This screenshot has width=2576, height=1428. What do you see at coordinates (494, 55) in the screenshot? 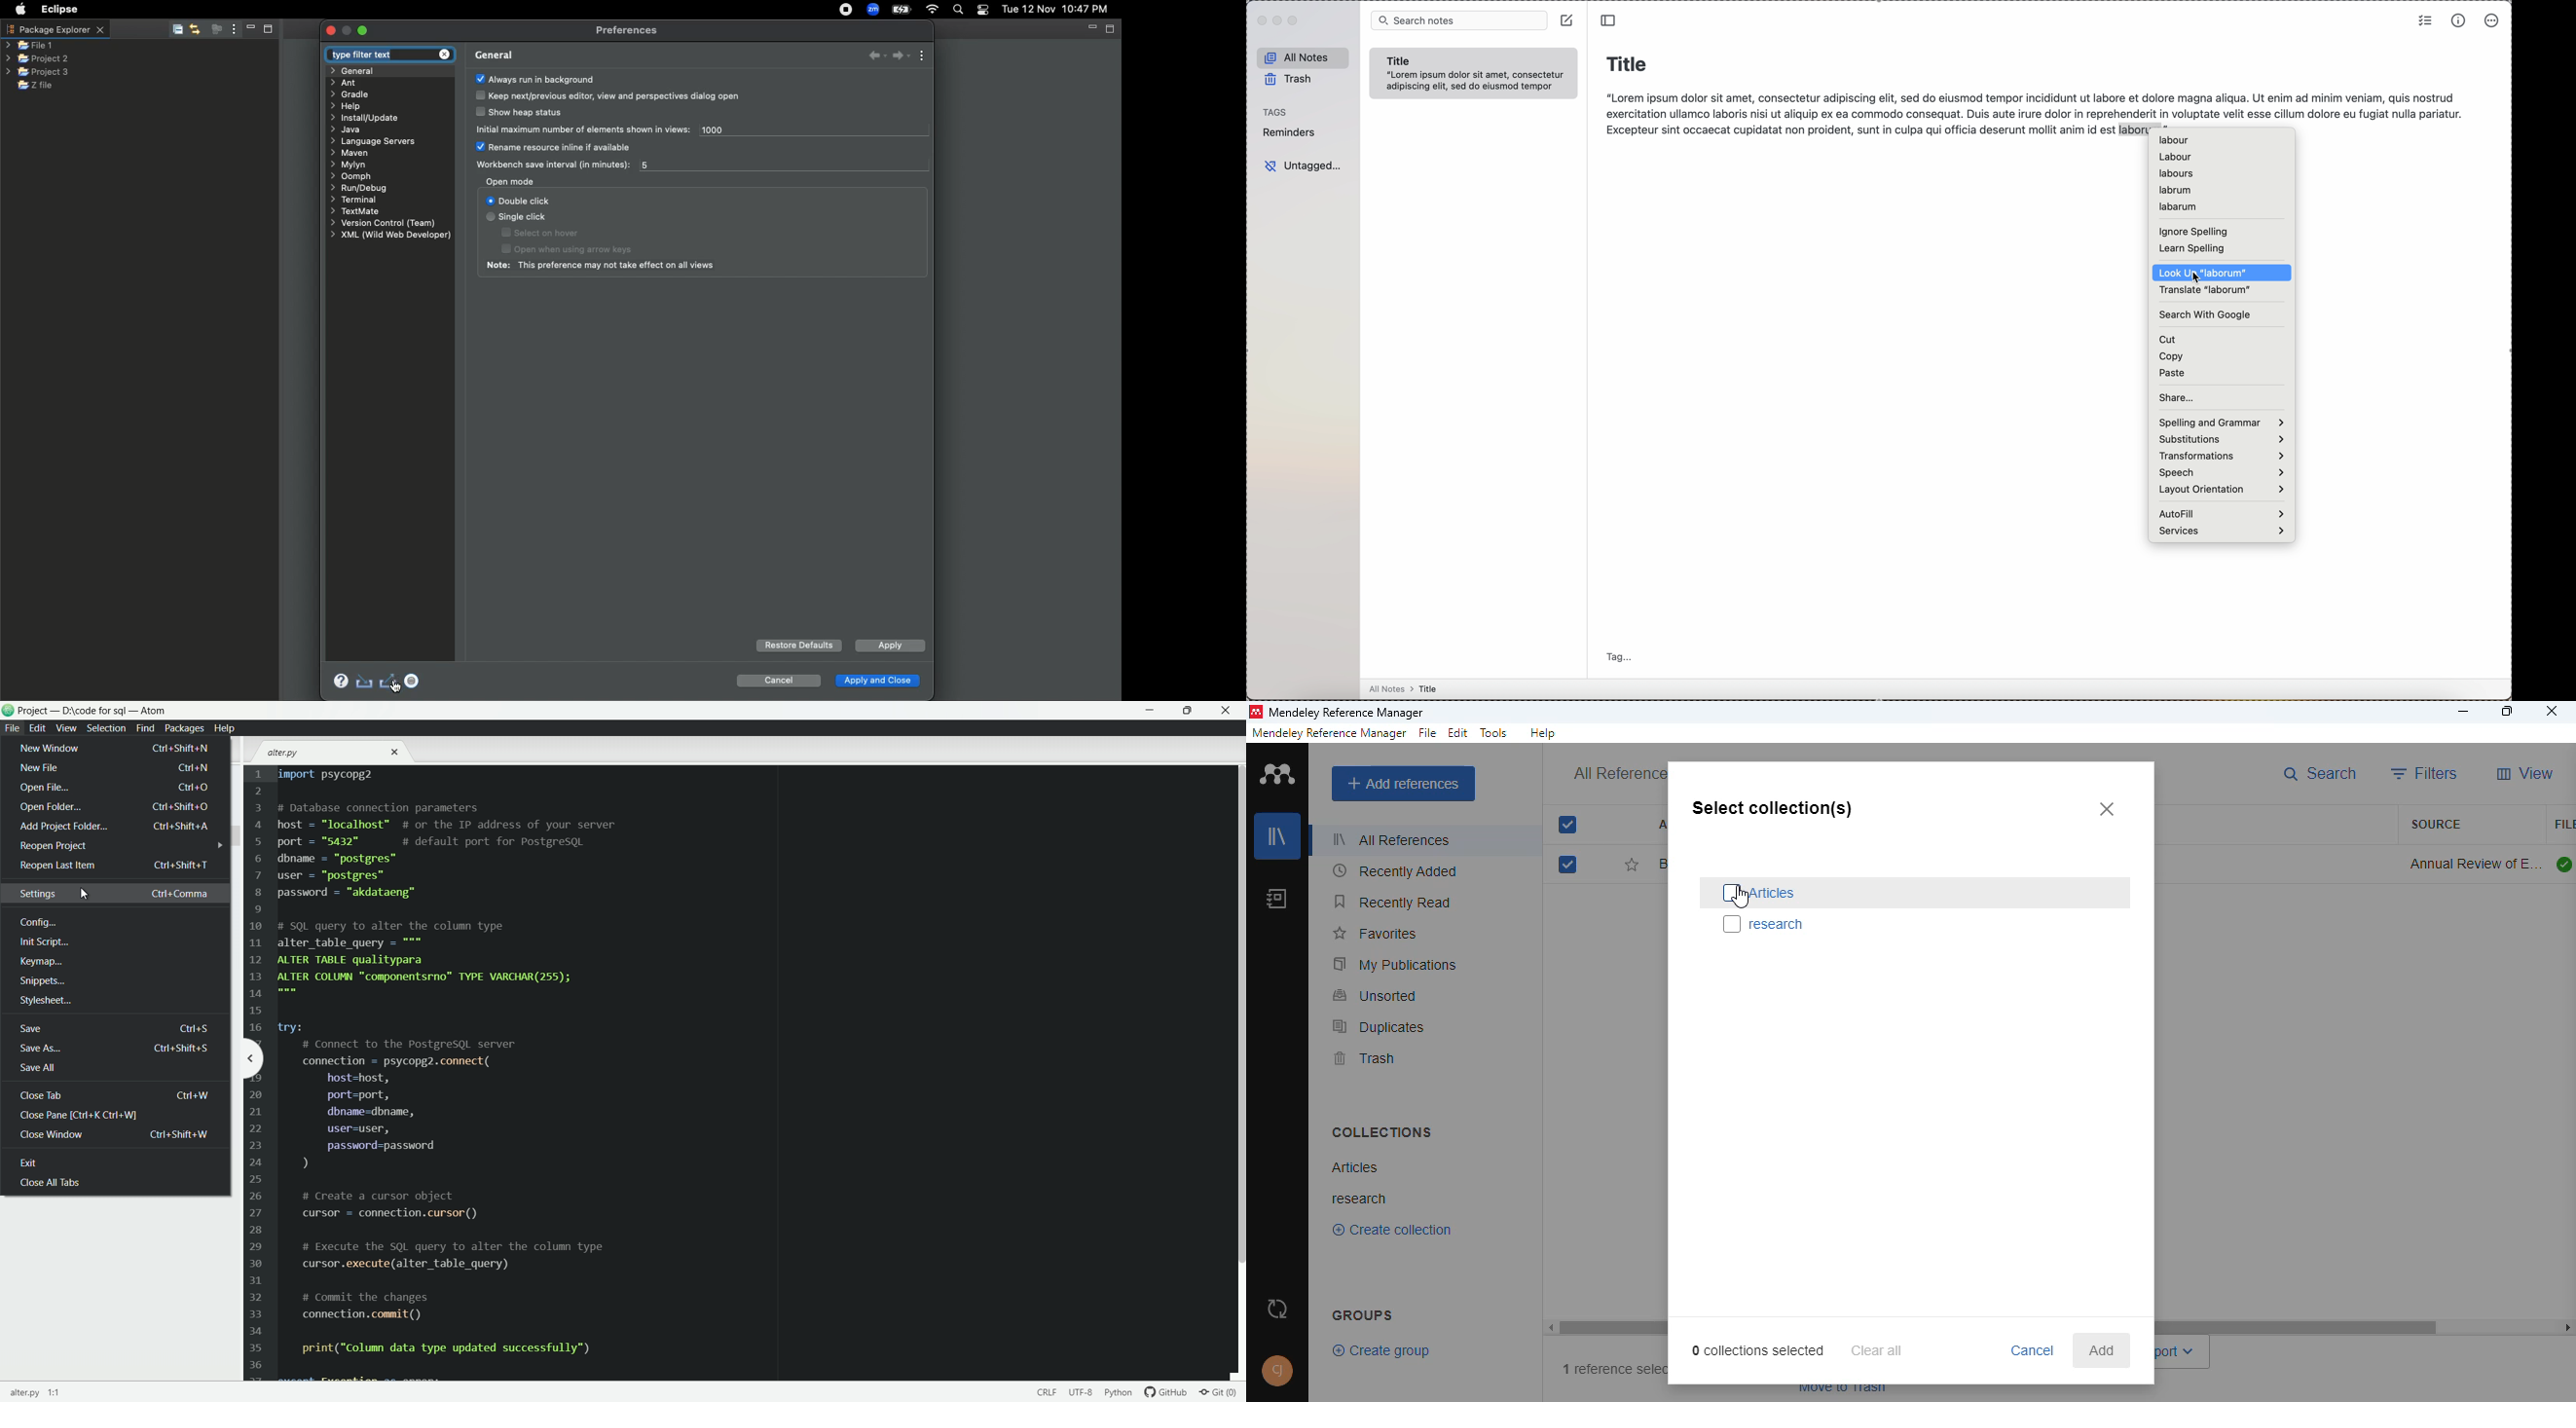
I see `General` at bounding box center [494, 55].